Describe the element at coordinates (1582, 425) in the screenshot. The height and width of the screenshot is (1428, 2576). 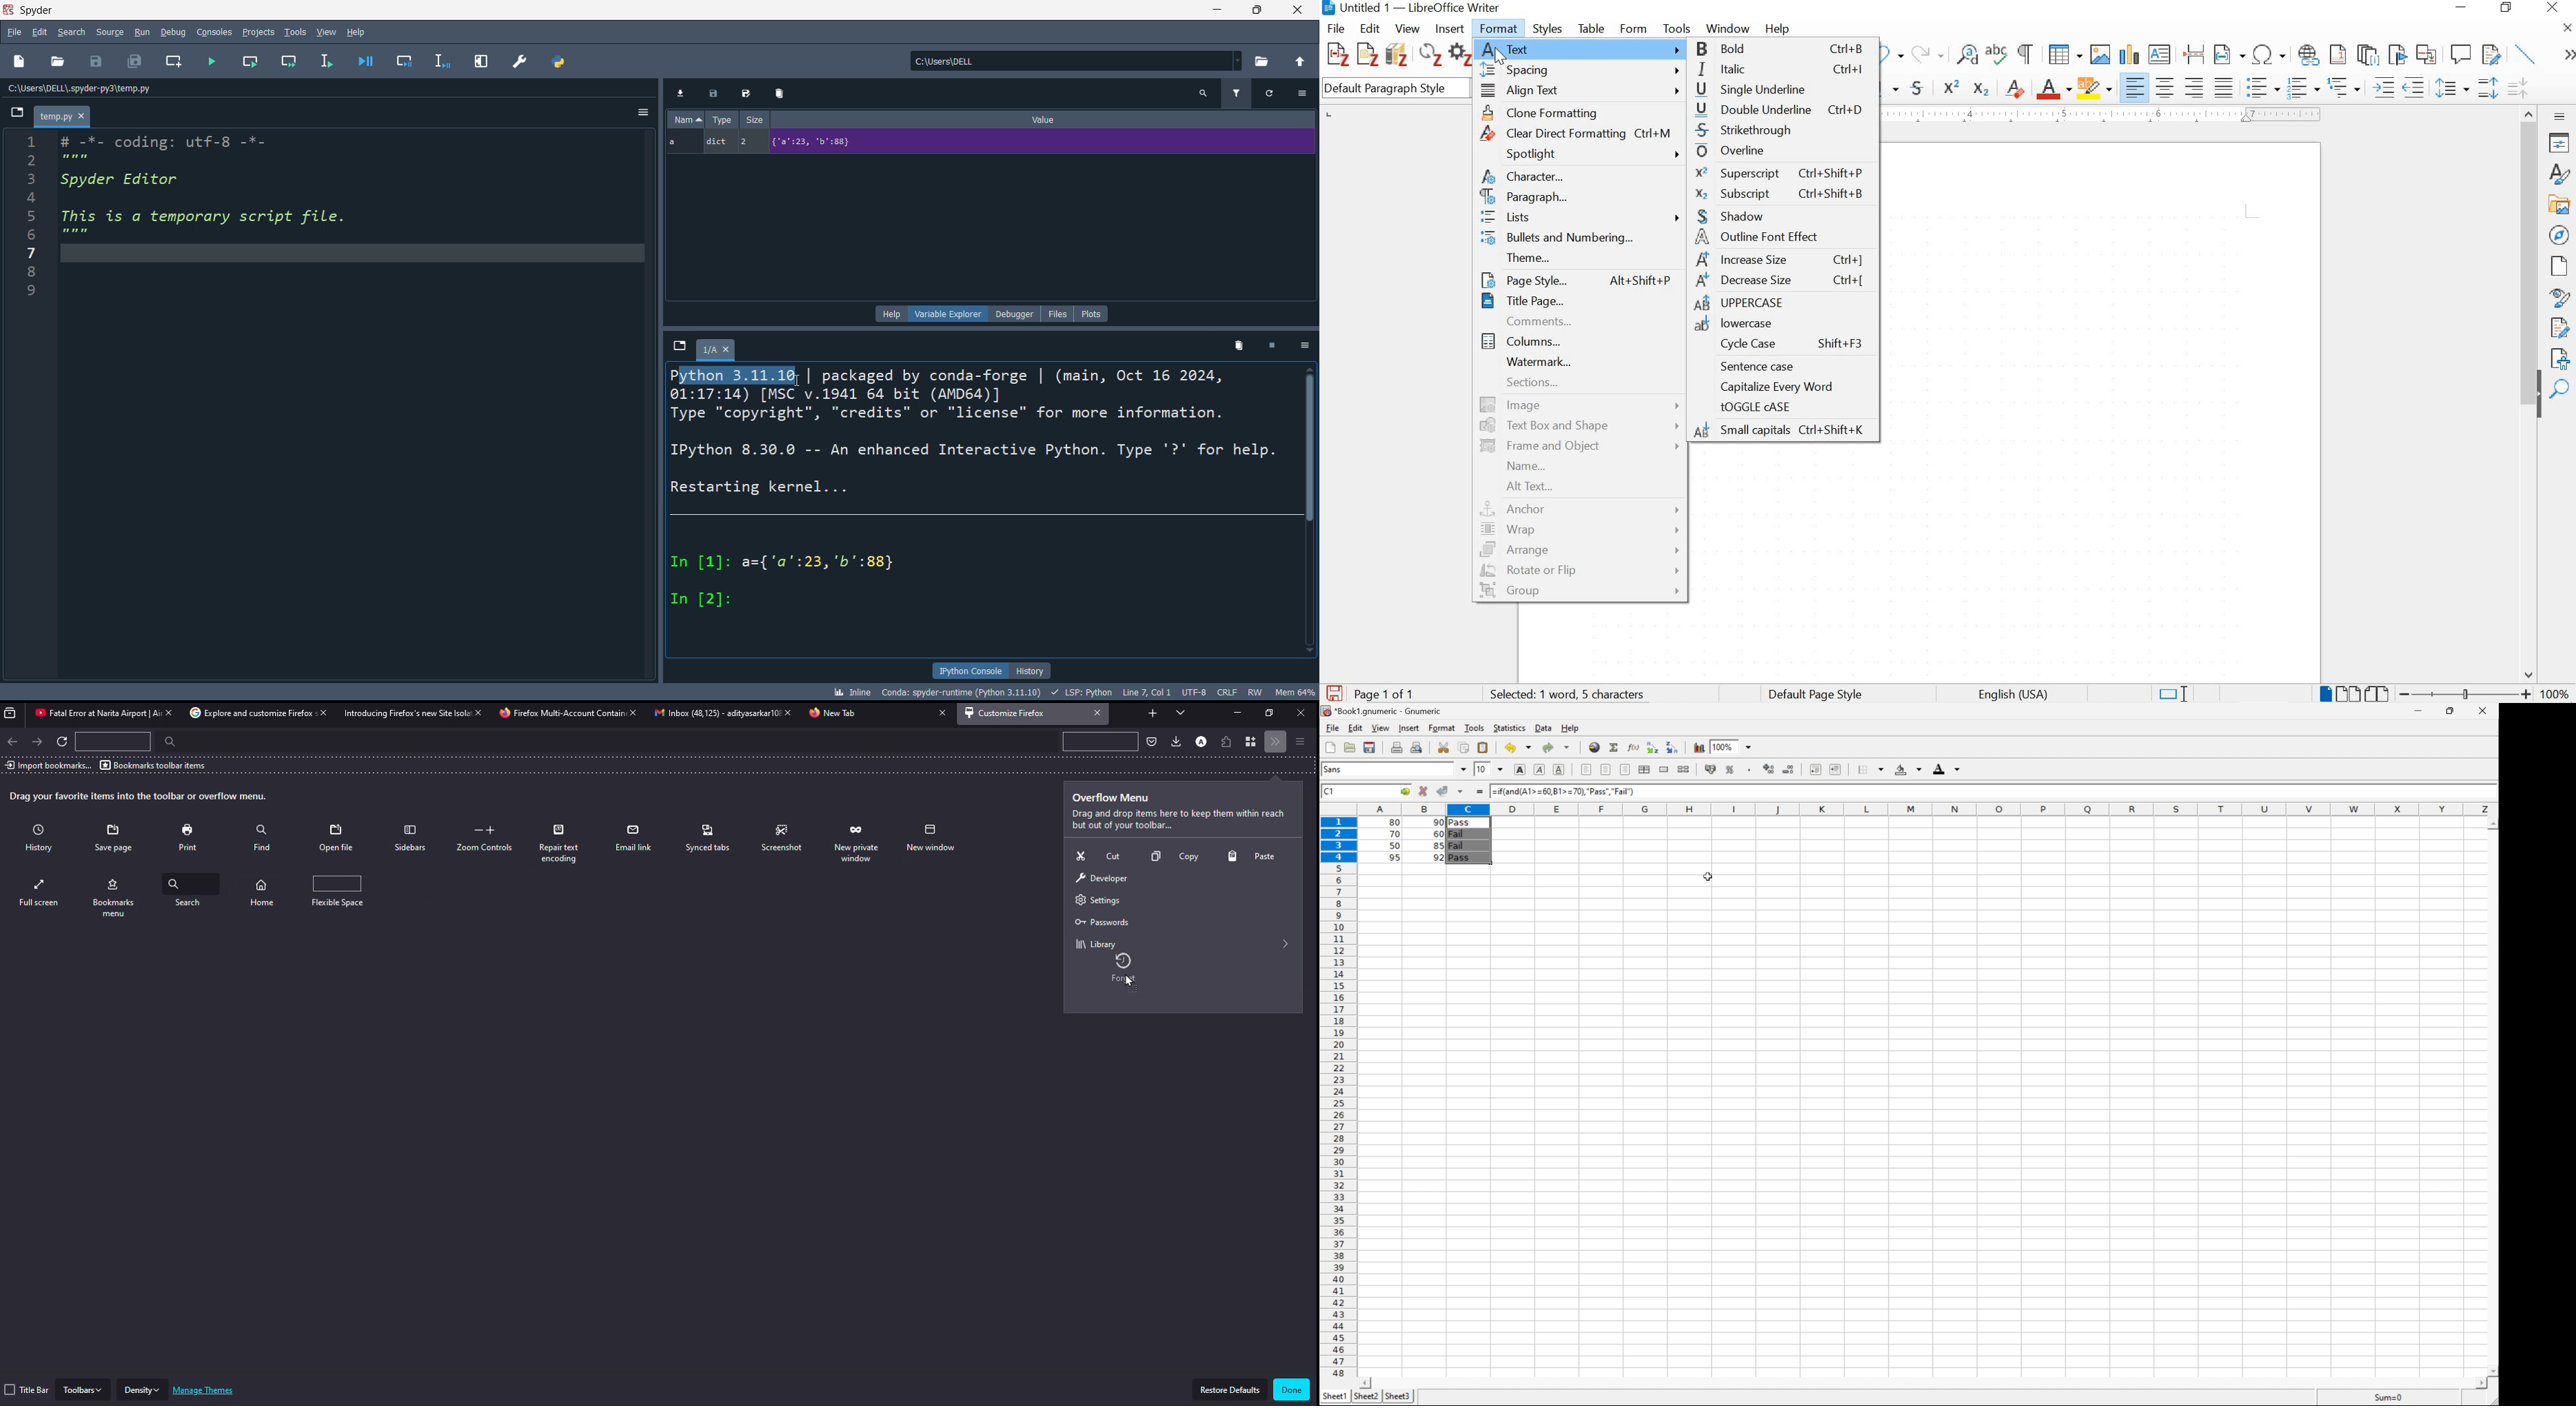
I see `text box and shape` at that location.